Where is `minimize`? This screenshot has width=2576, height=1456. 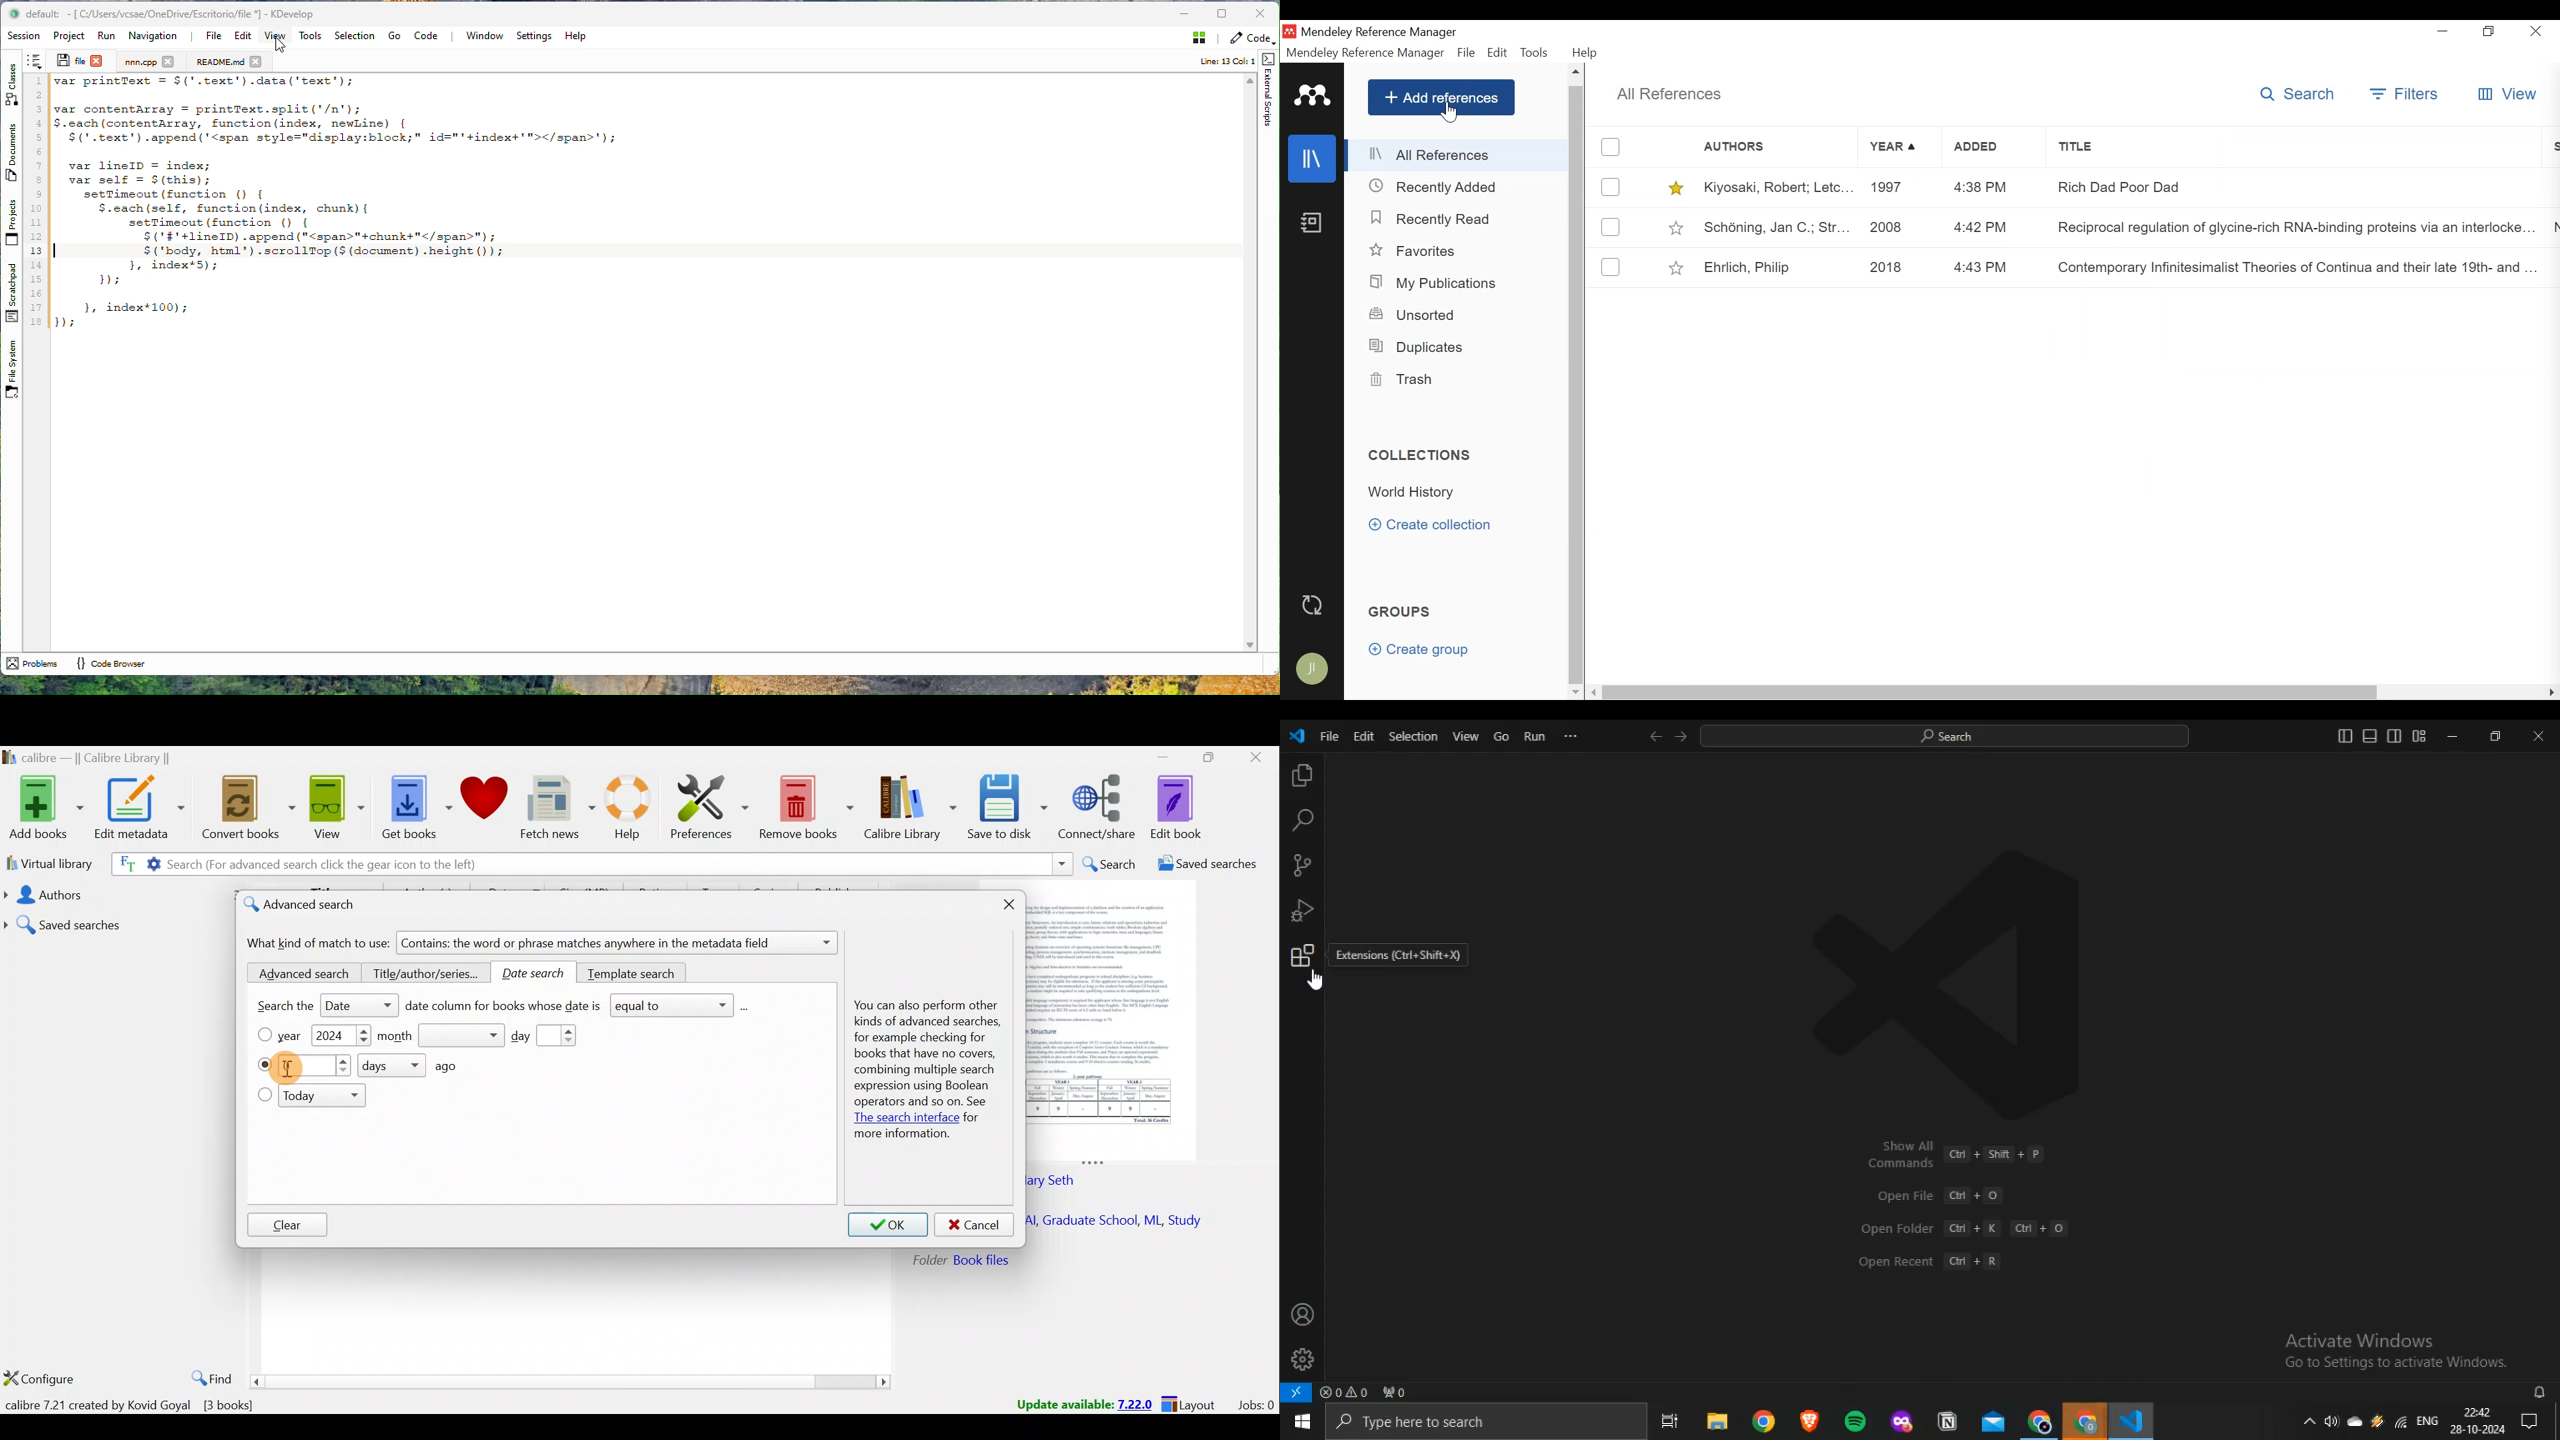 minimize is located at coordinates (2443, 33).